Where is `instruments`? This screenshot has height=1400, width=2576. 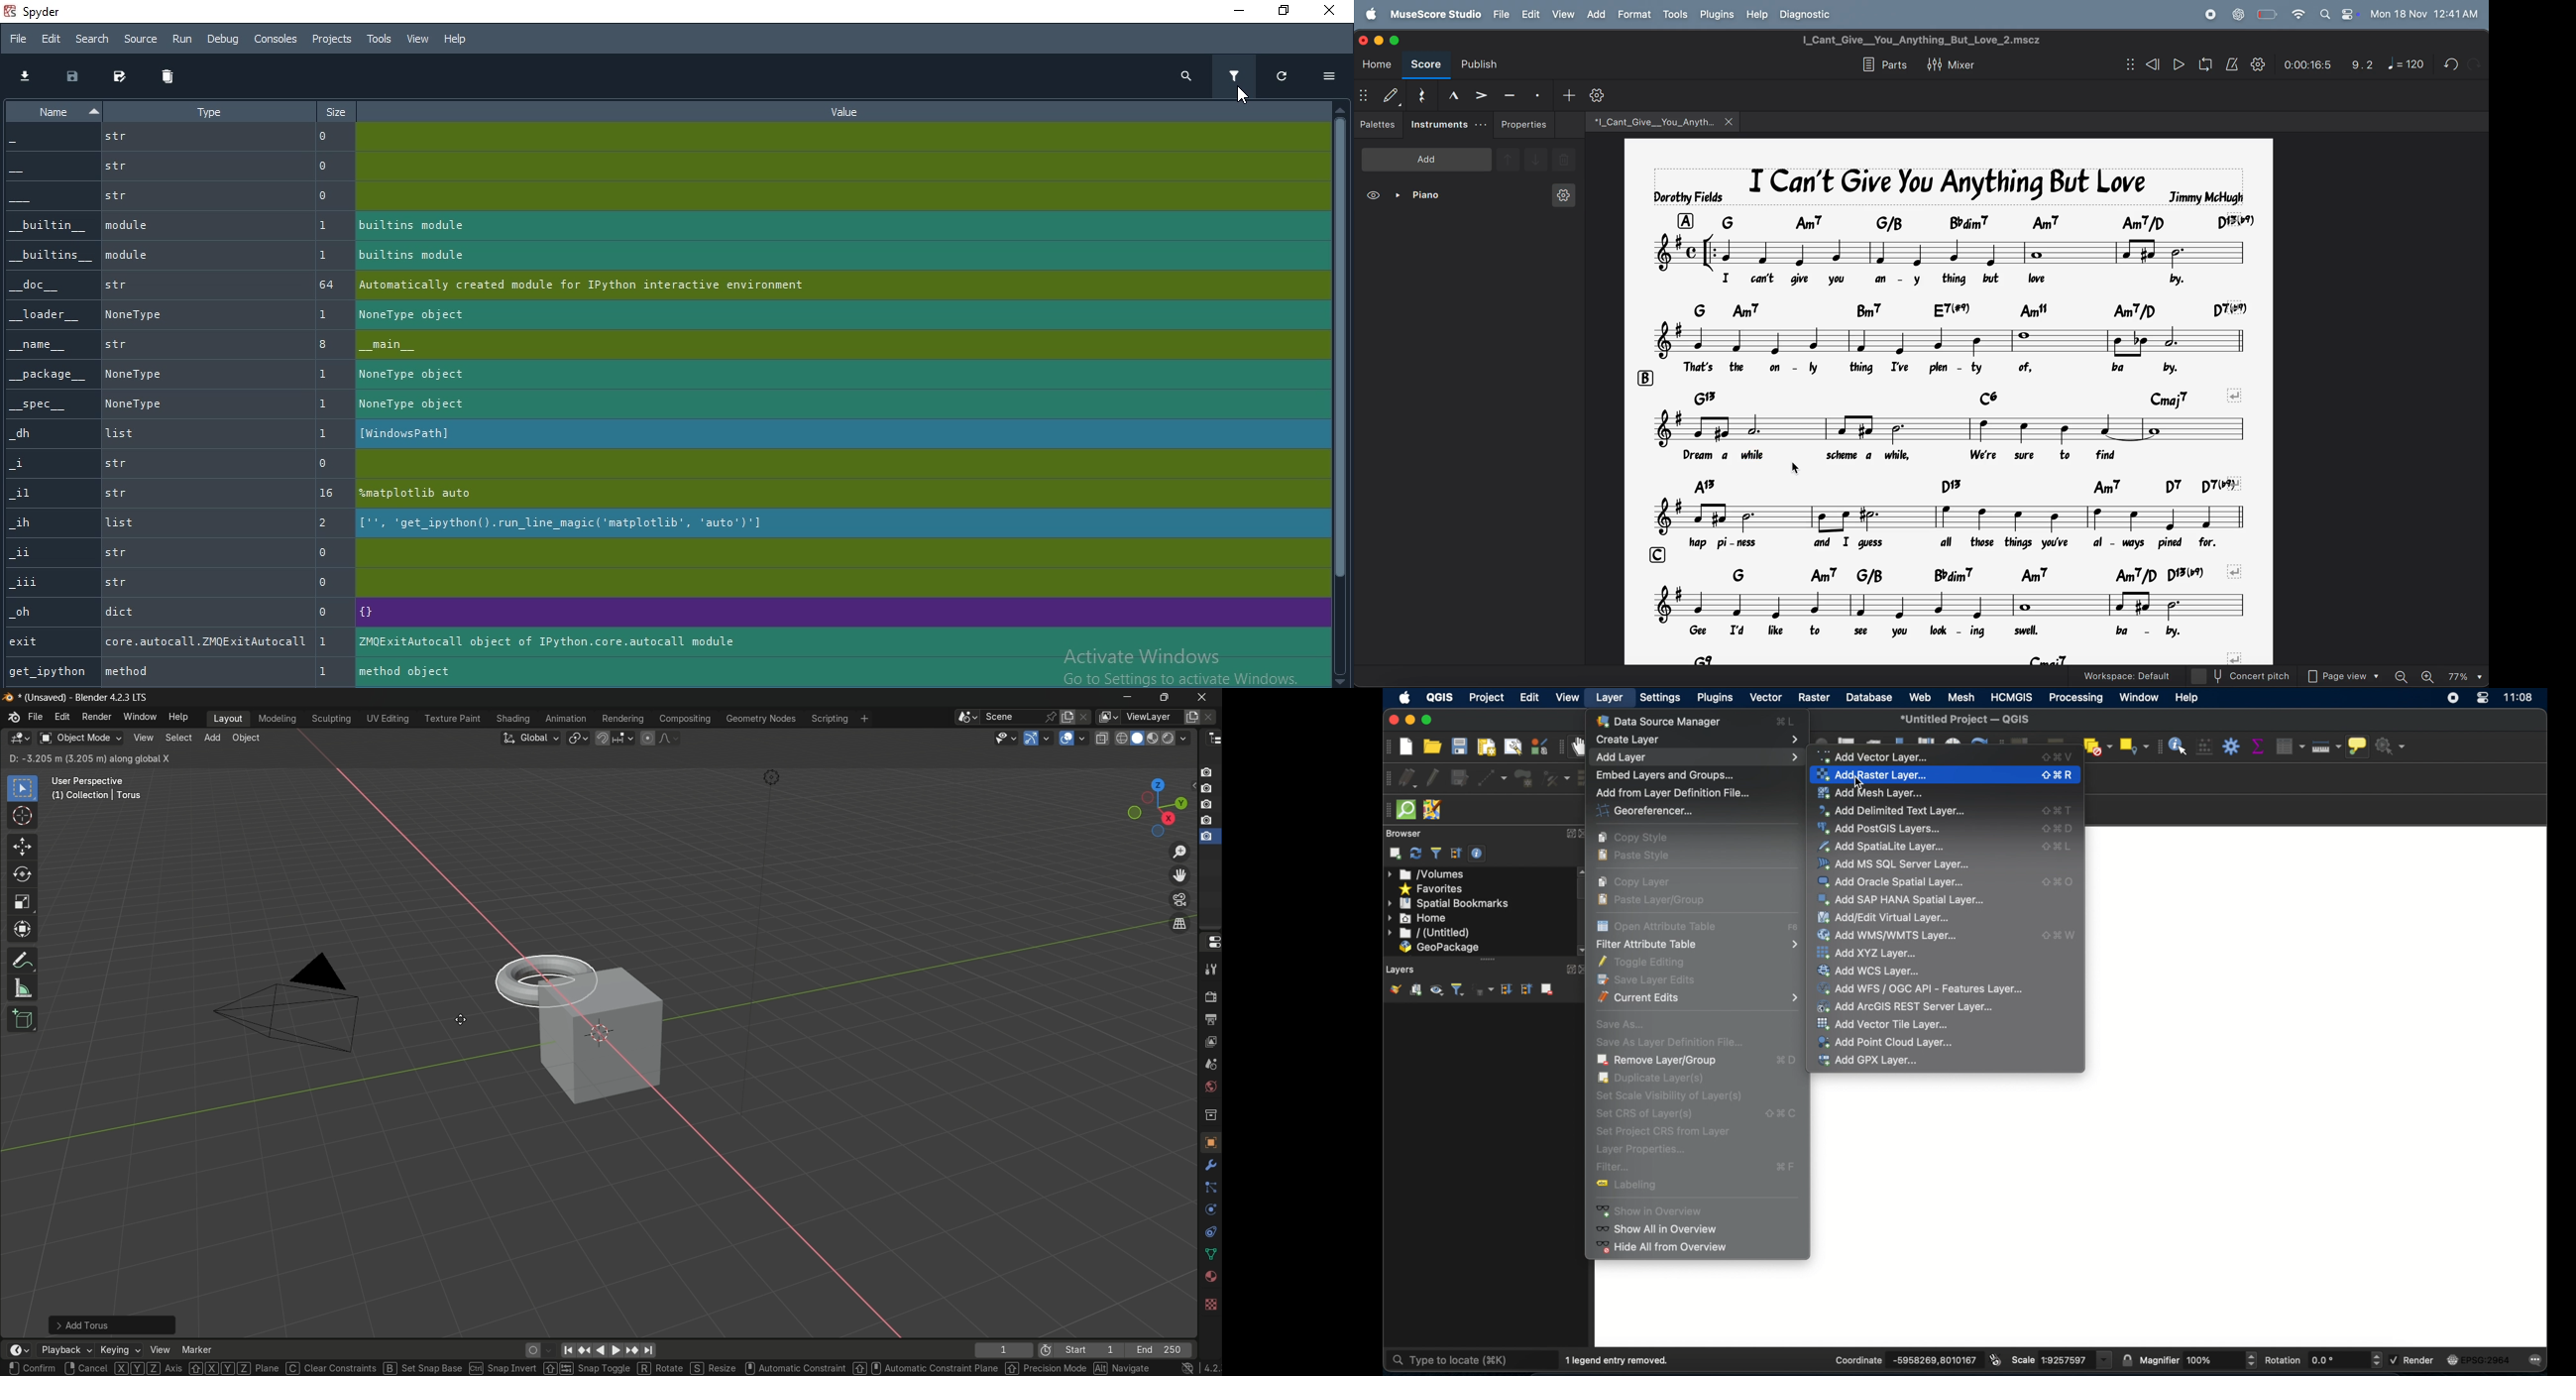
instruments is located at coordinates (1446, 124).